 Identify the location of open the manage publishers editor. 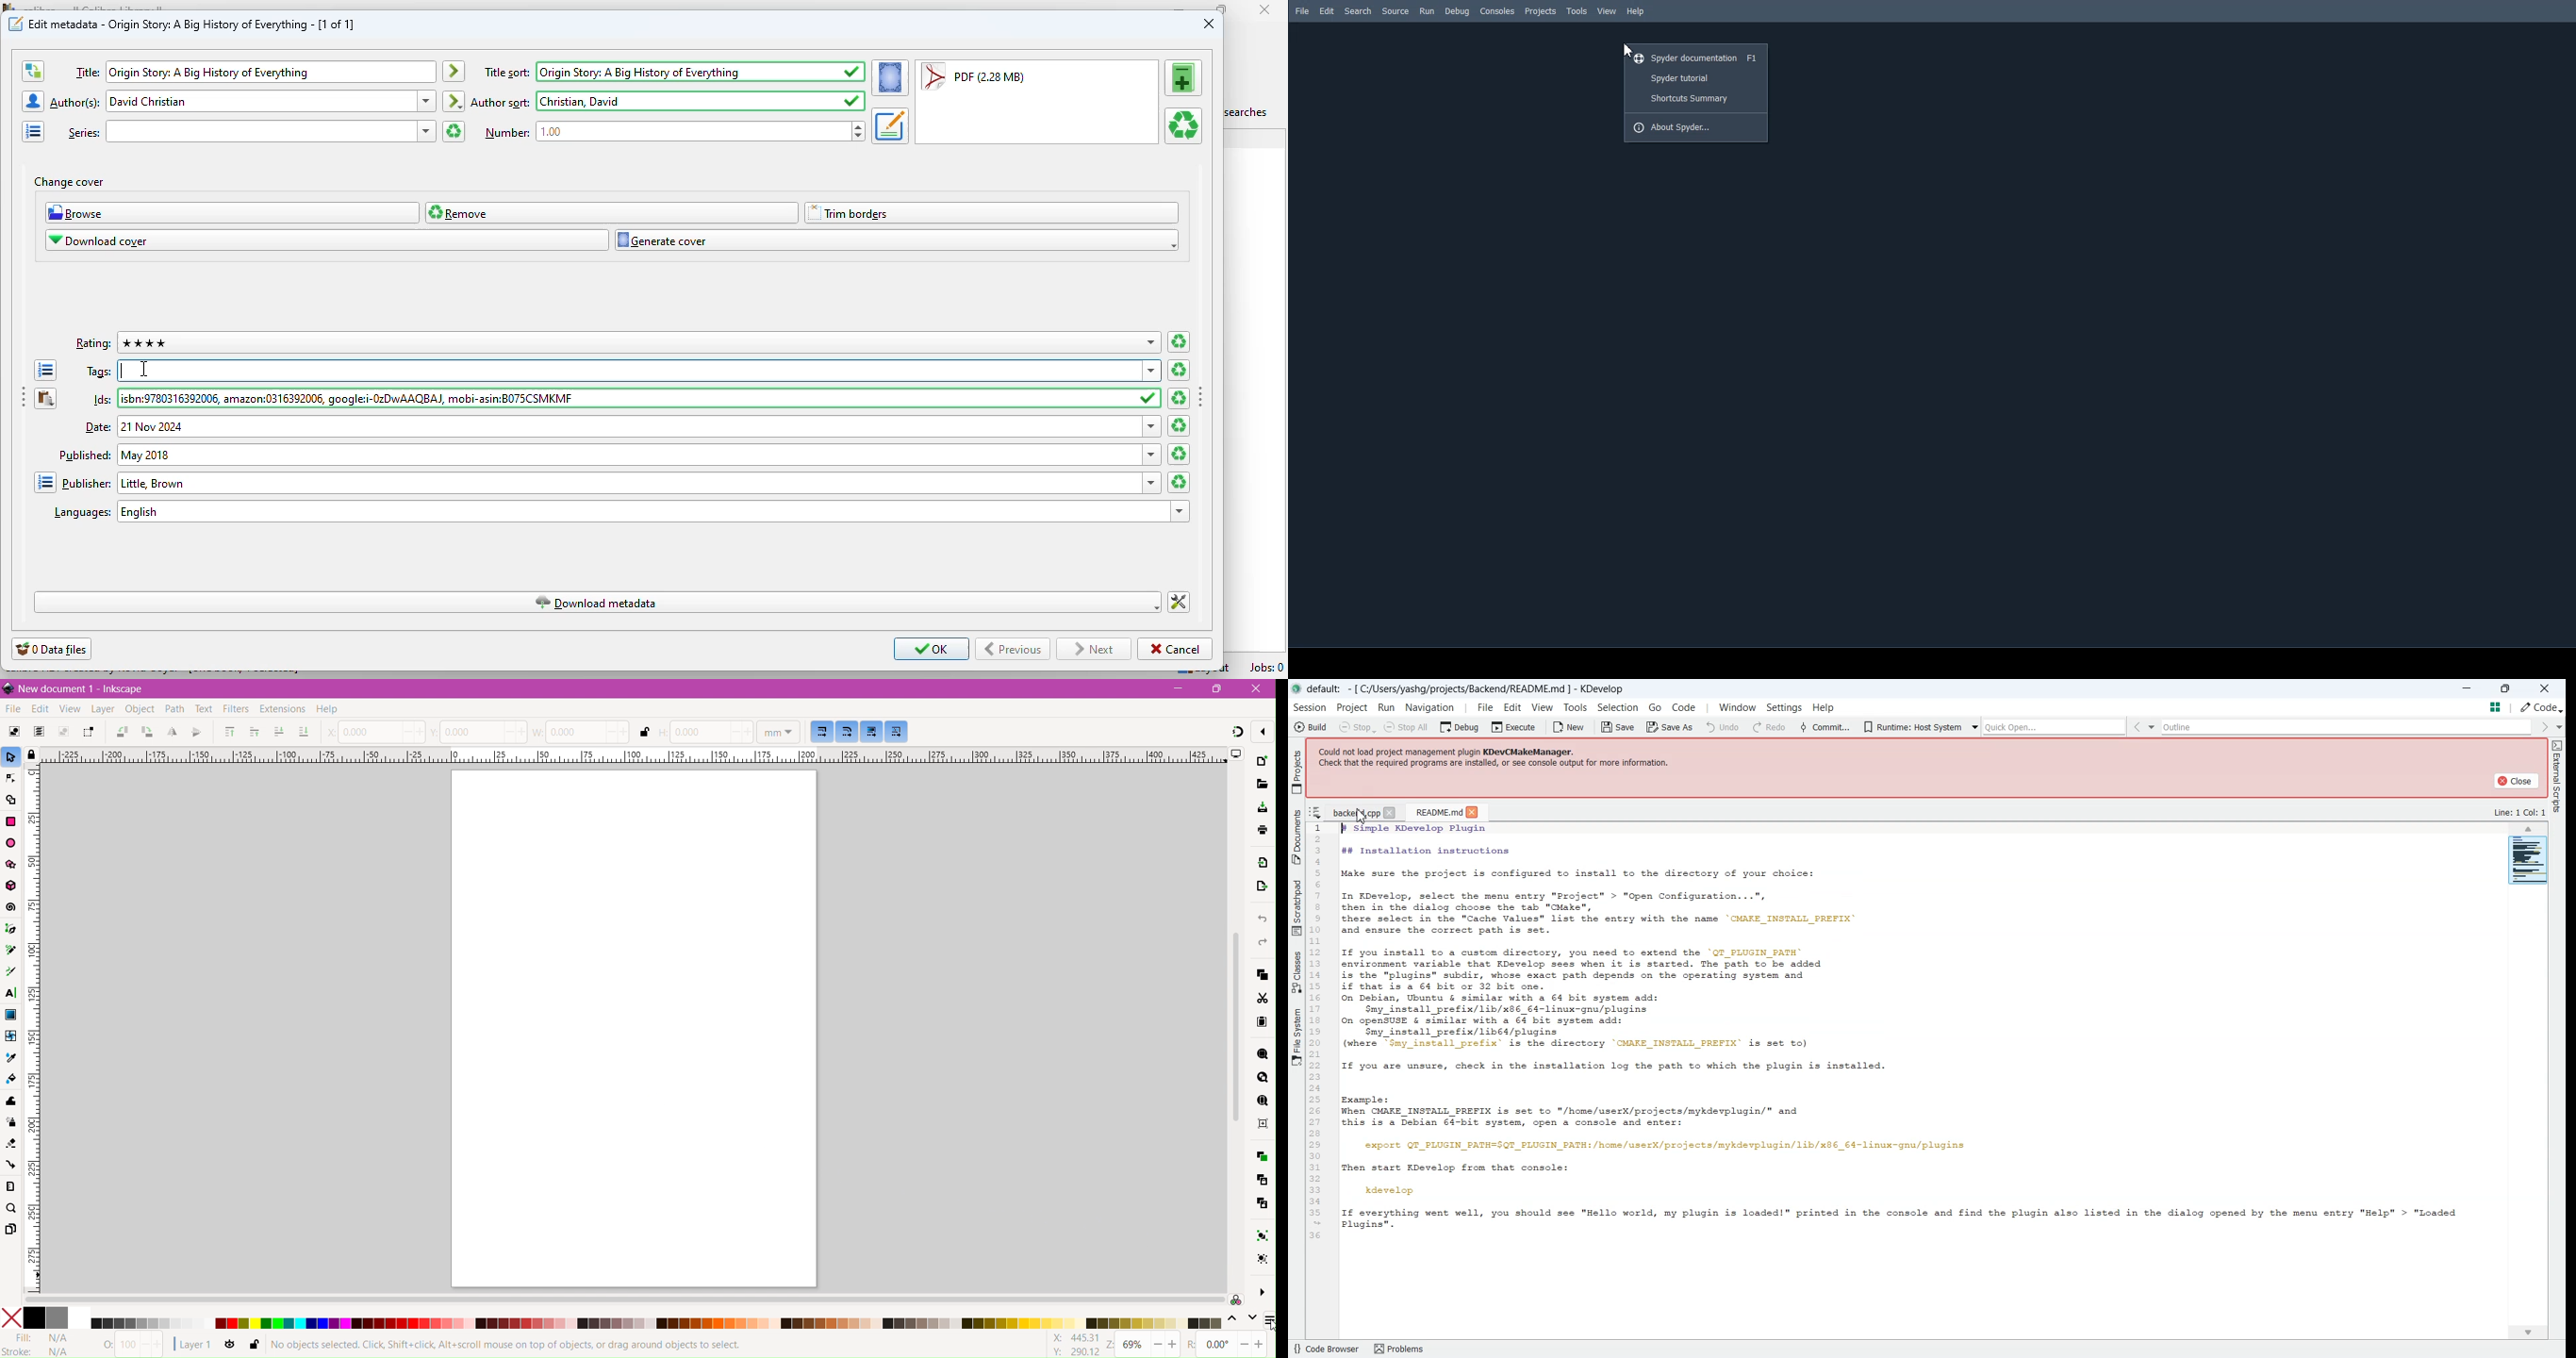
(44, 482).